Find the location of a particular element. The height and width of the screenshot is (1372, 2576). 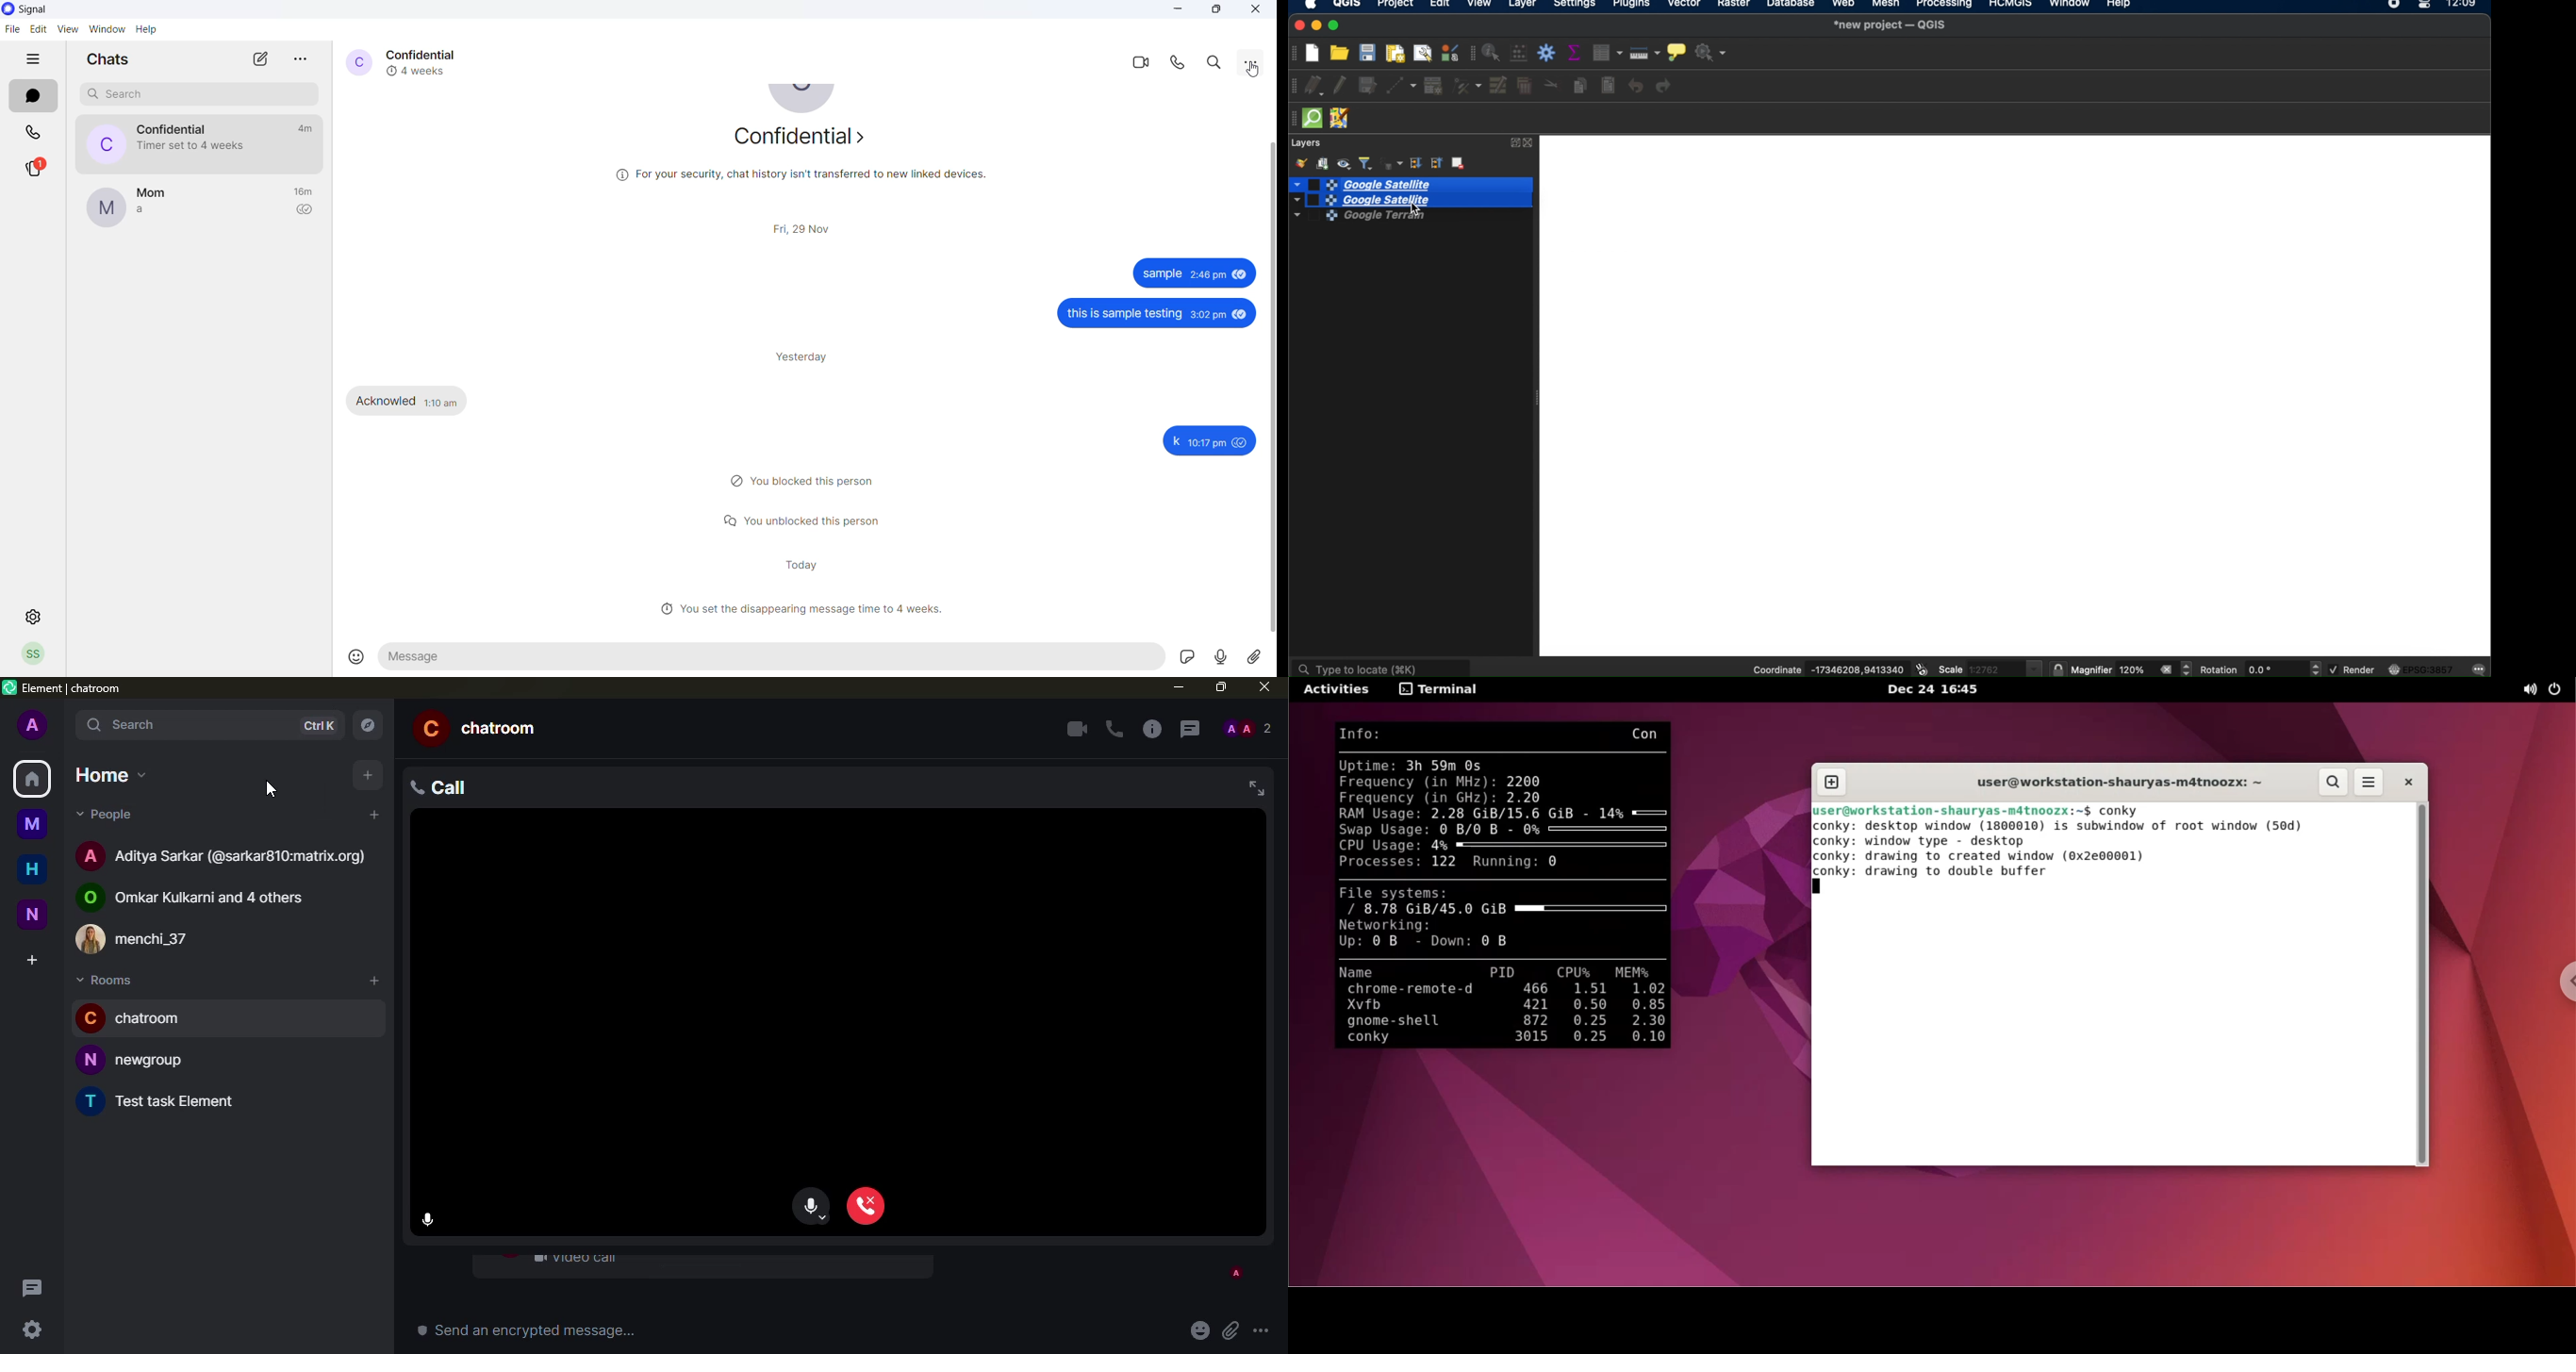

add is located at coordinates (372, 979).